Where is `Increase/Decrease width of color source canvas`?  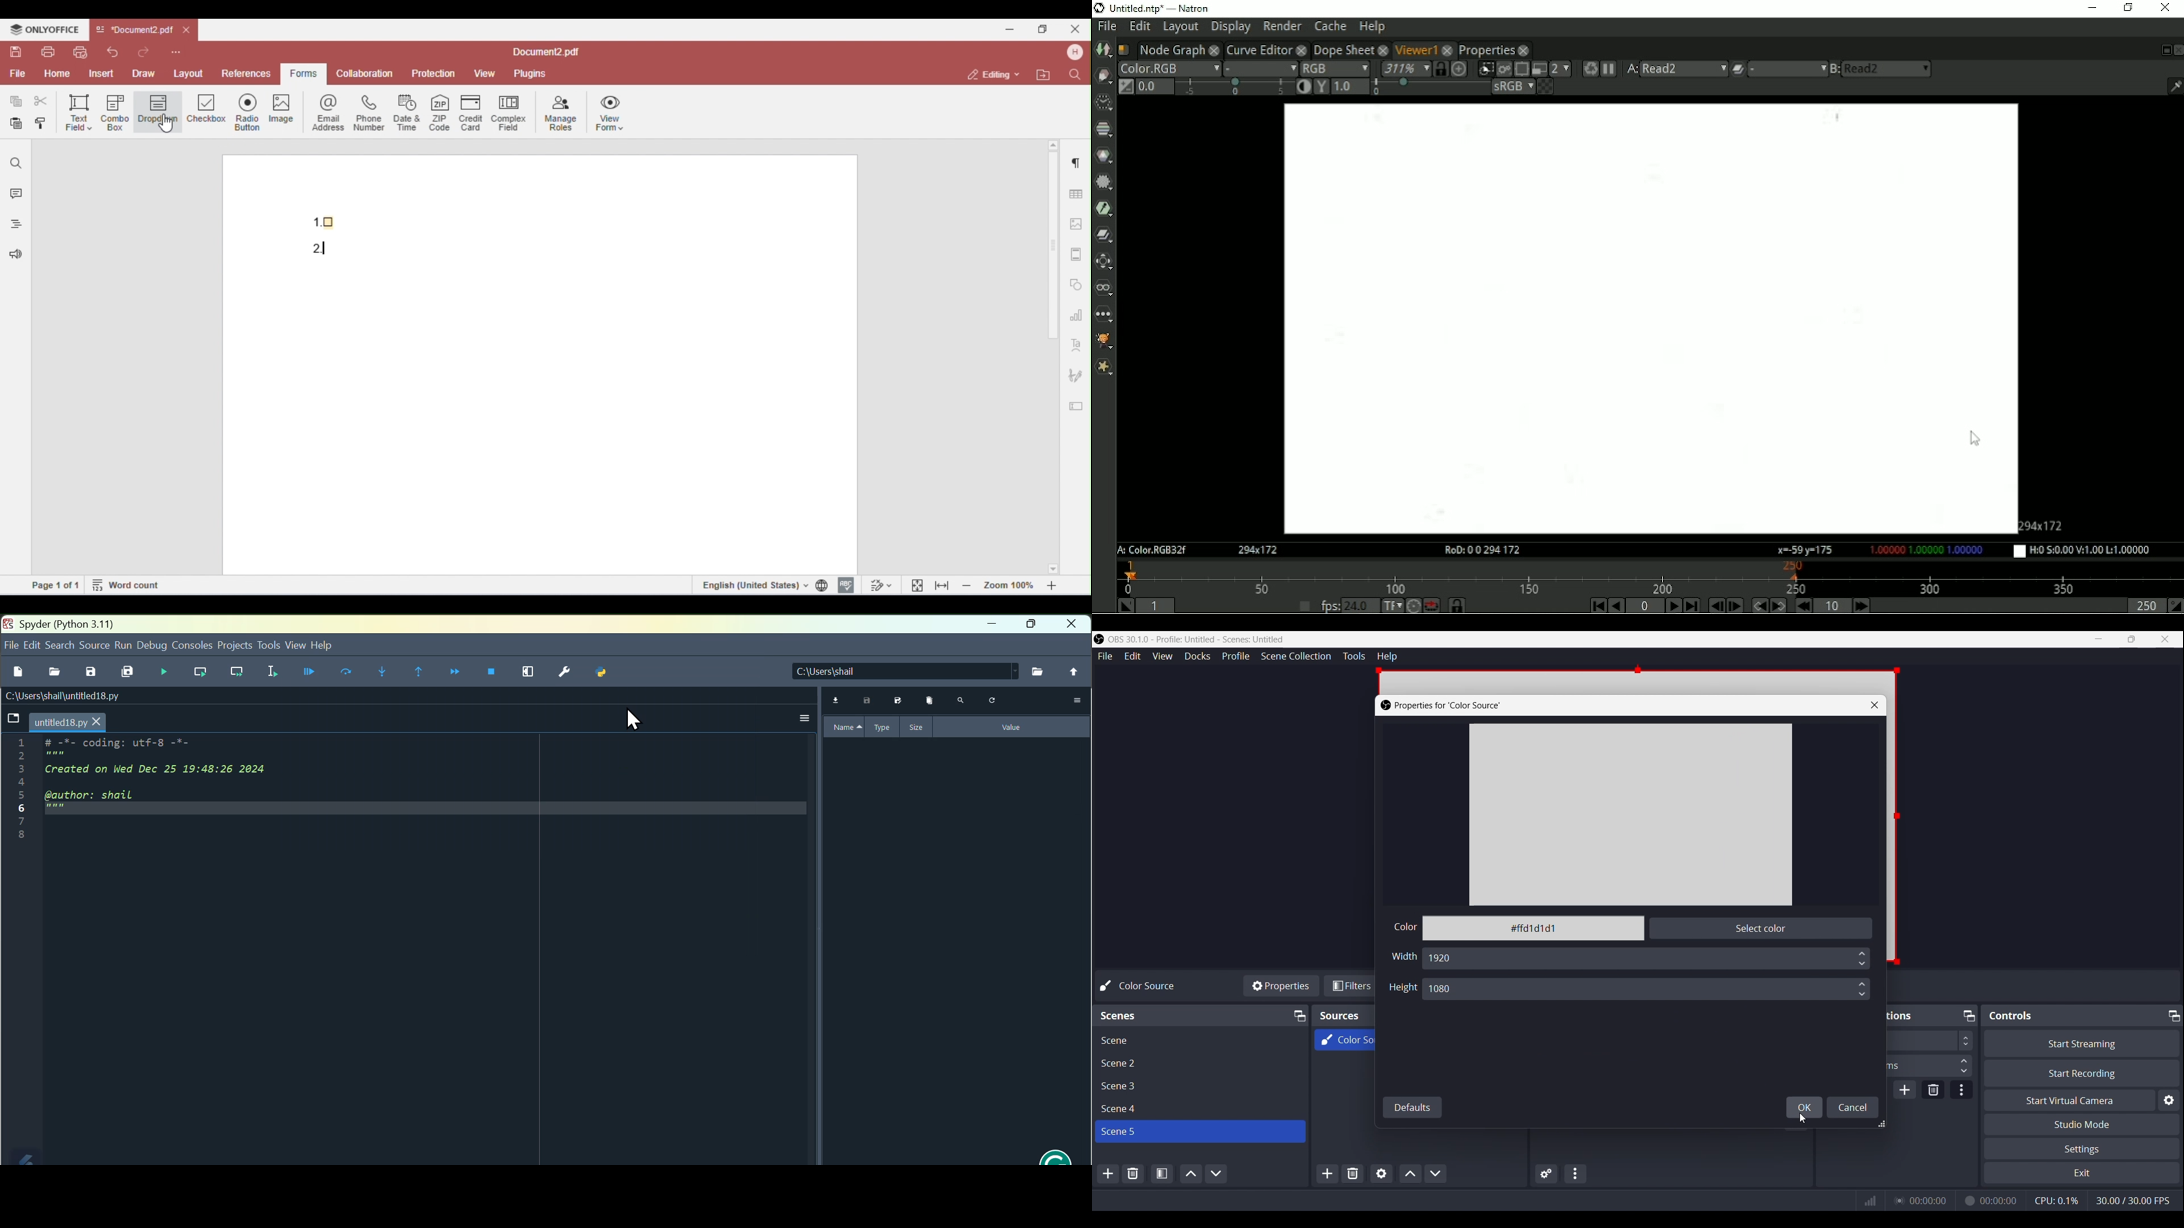
Increase/Decrease width of color source canvas is located at coordinates (1862, 989).